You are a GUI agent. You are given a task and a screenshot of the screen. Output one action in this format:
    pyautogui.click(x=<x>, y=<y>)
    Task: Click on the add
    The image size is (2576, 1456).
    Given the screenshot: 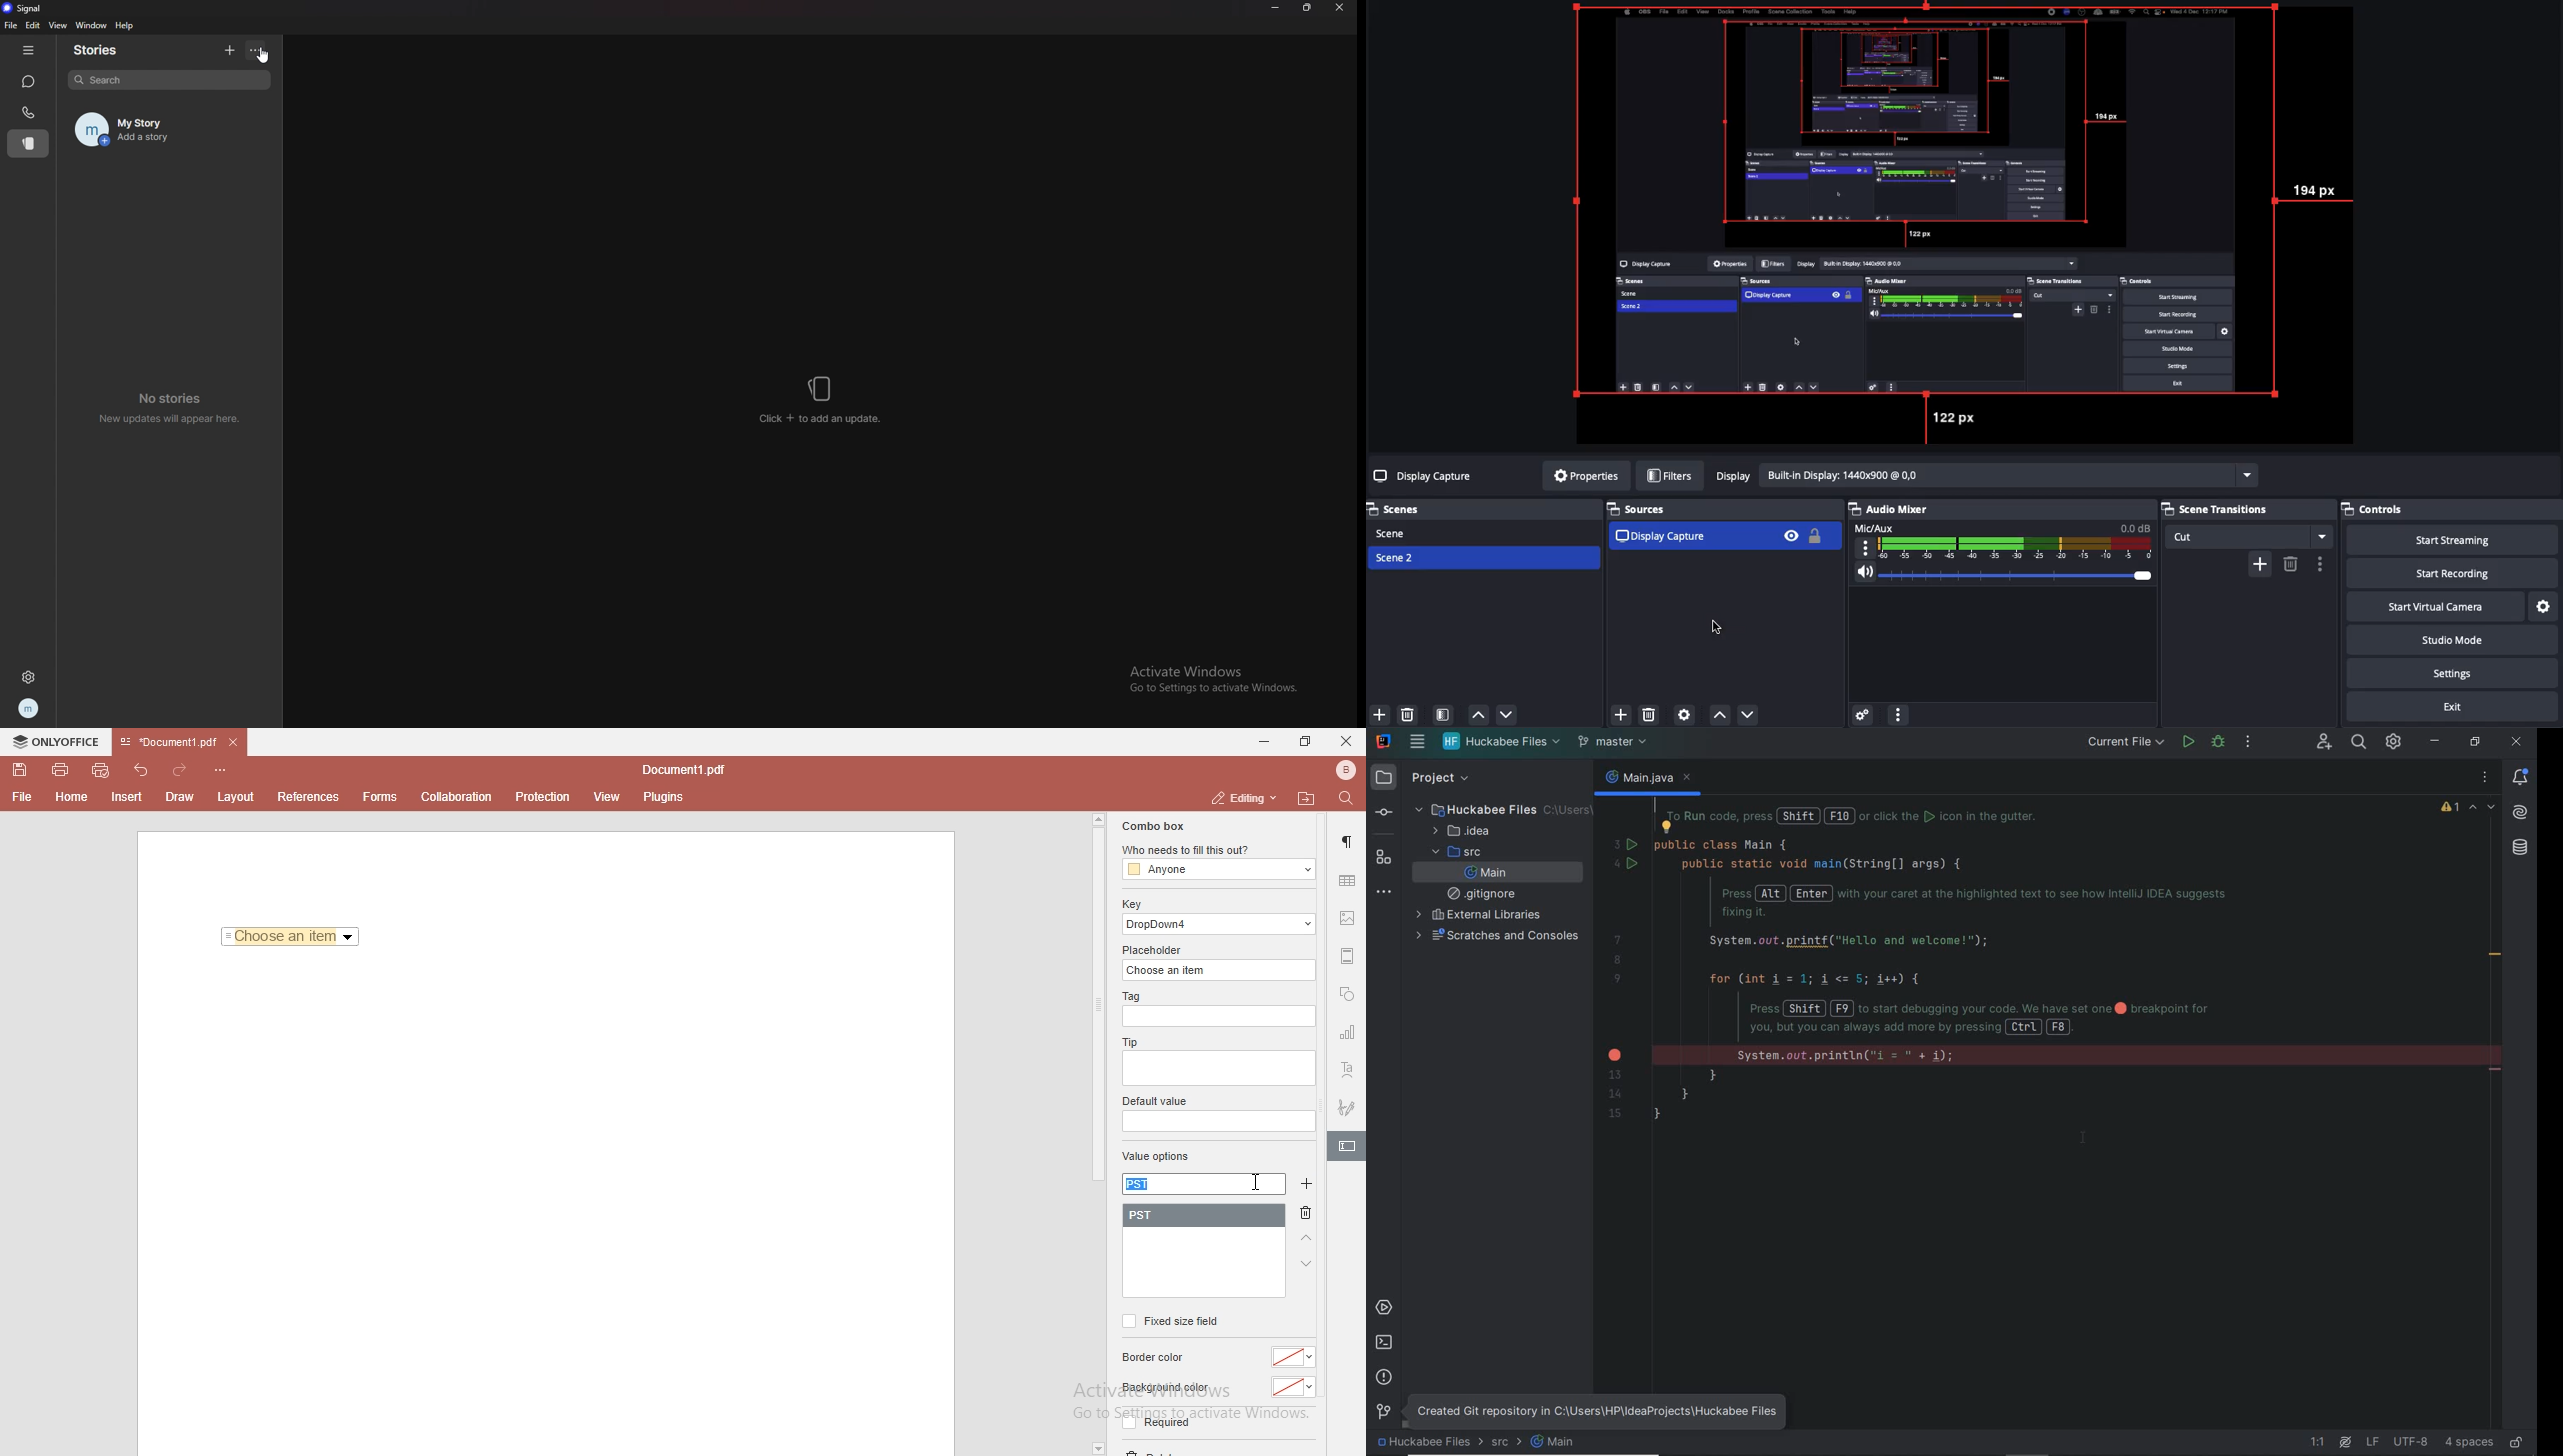 What is the action you would take?
    pyautogui.click(x=2260, y=564)
    